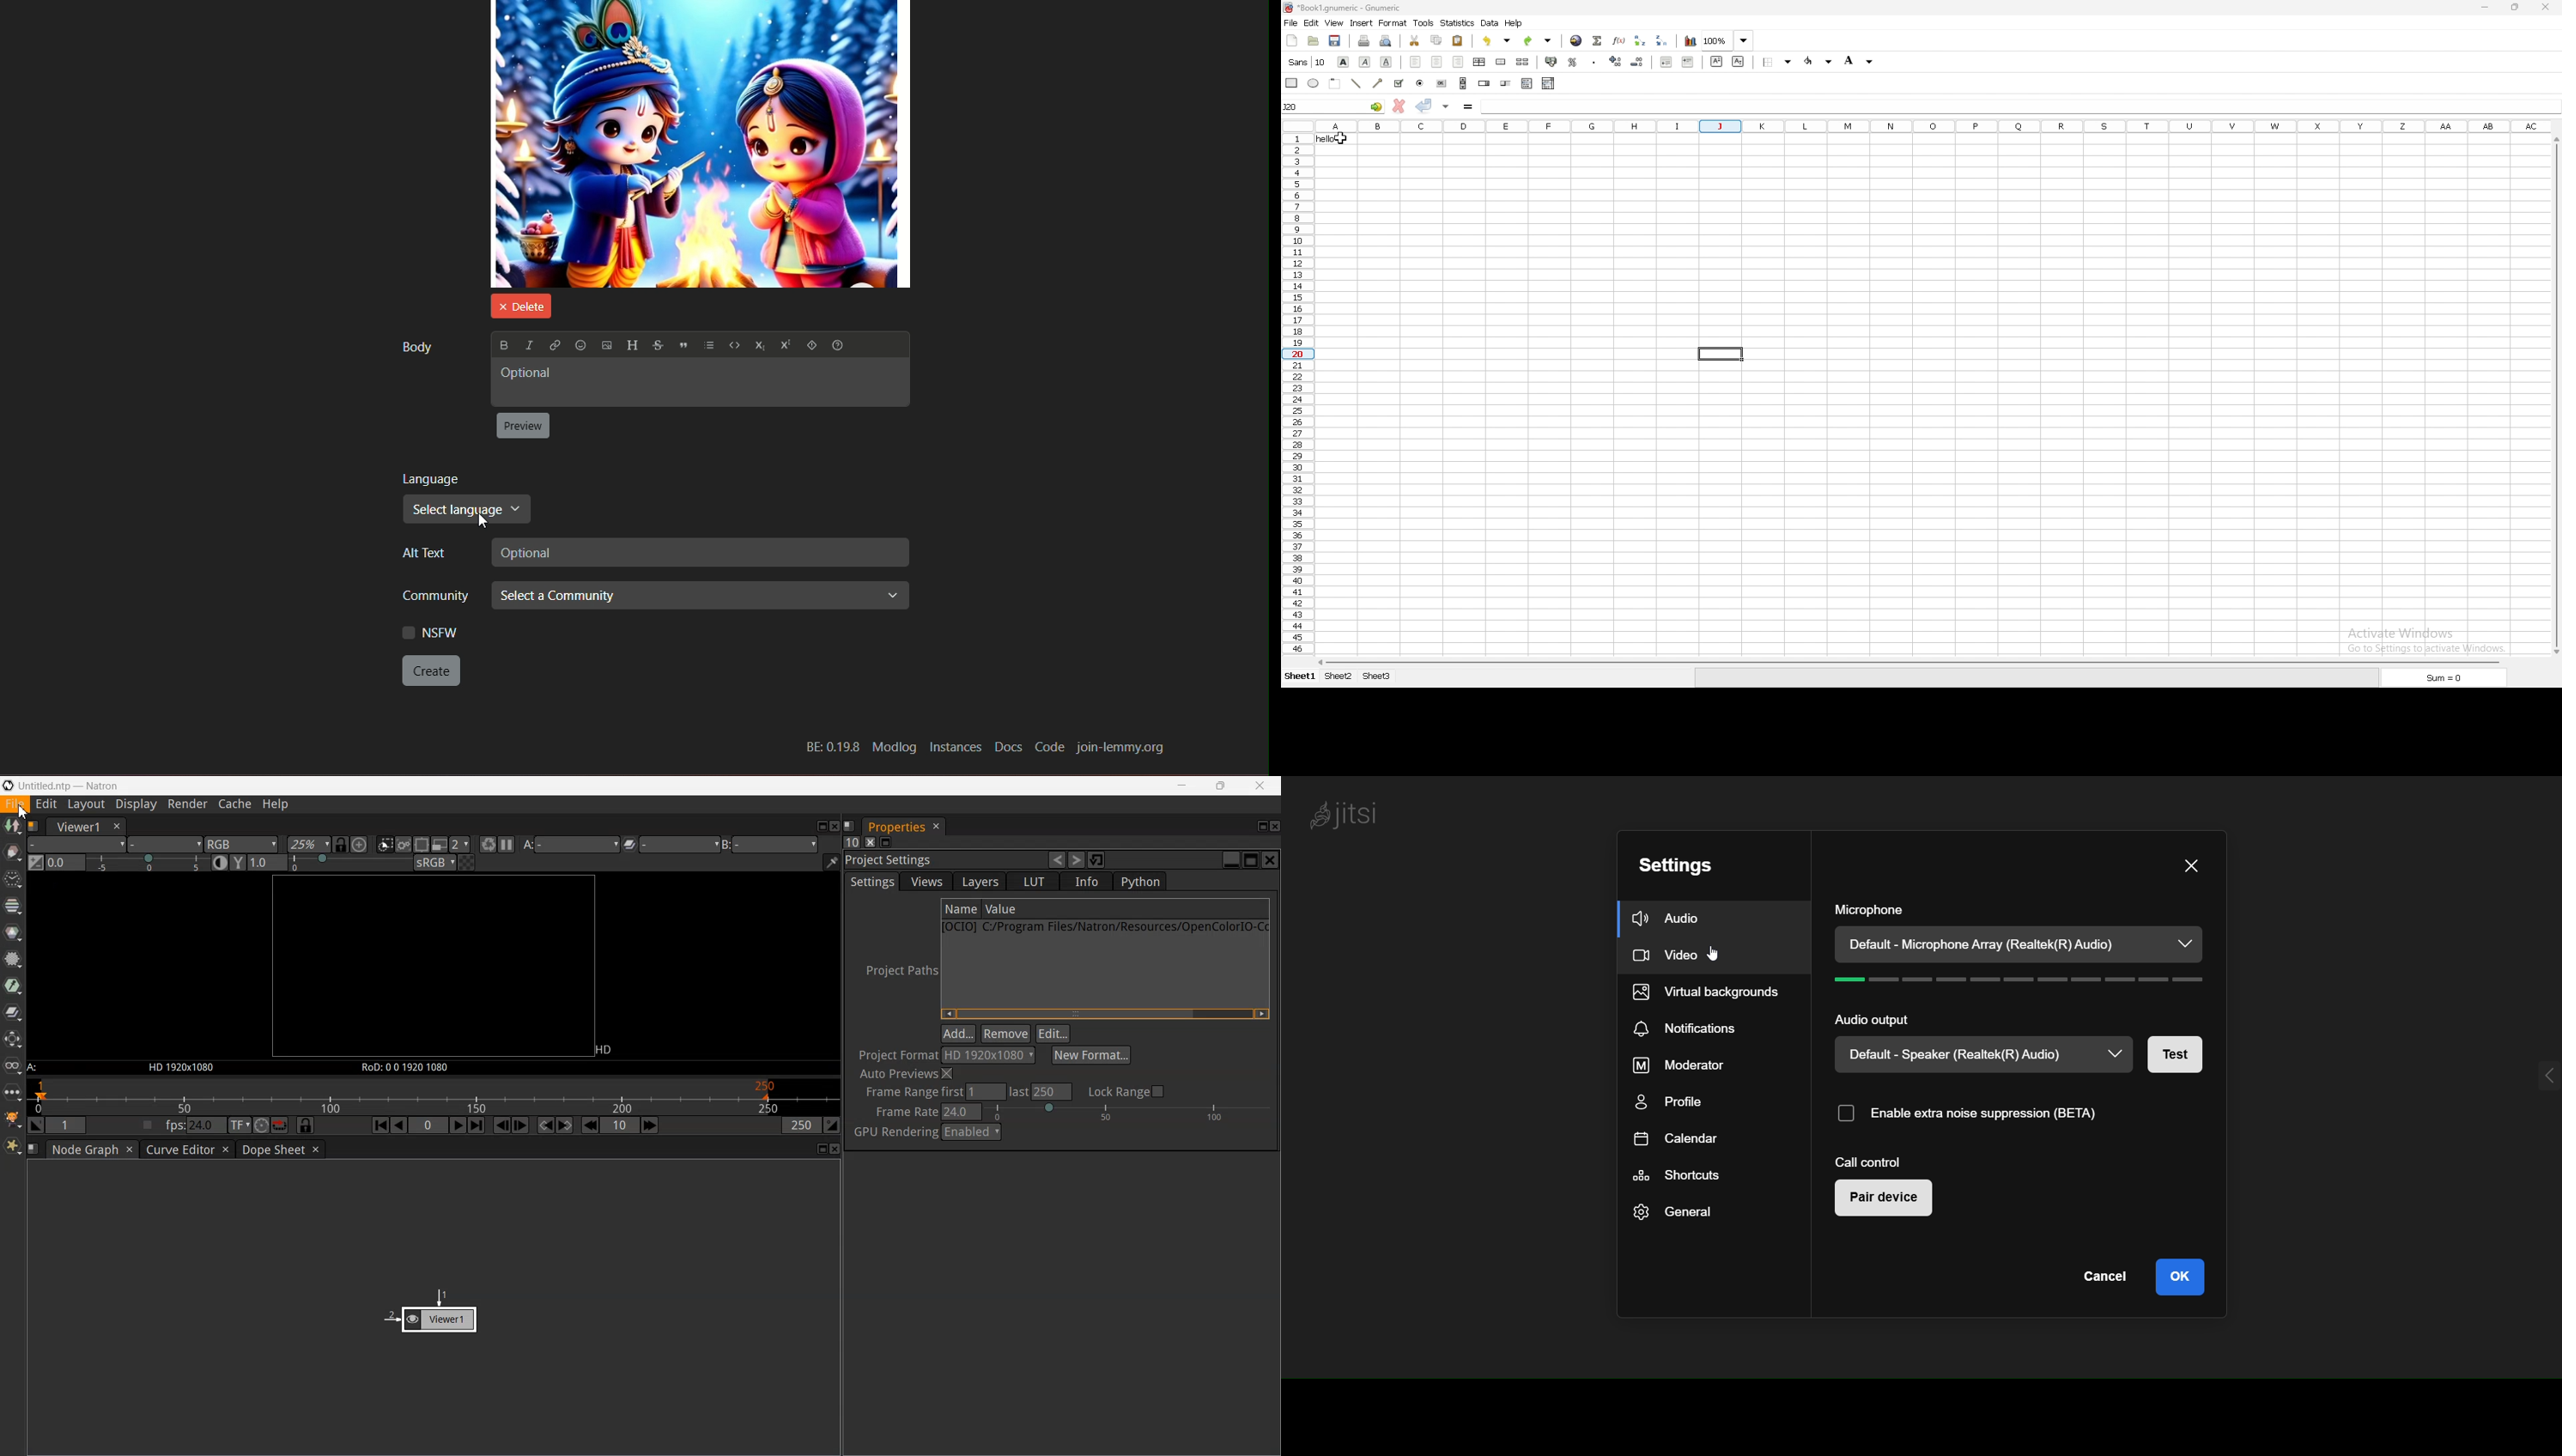 Image resolution: width=2576 pixels, height=1456 pixels. What do you see at coordinates (2545, 7) in the screenshot?
I see `close` at bounding box center [2545, 7].